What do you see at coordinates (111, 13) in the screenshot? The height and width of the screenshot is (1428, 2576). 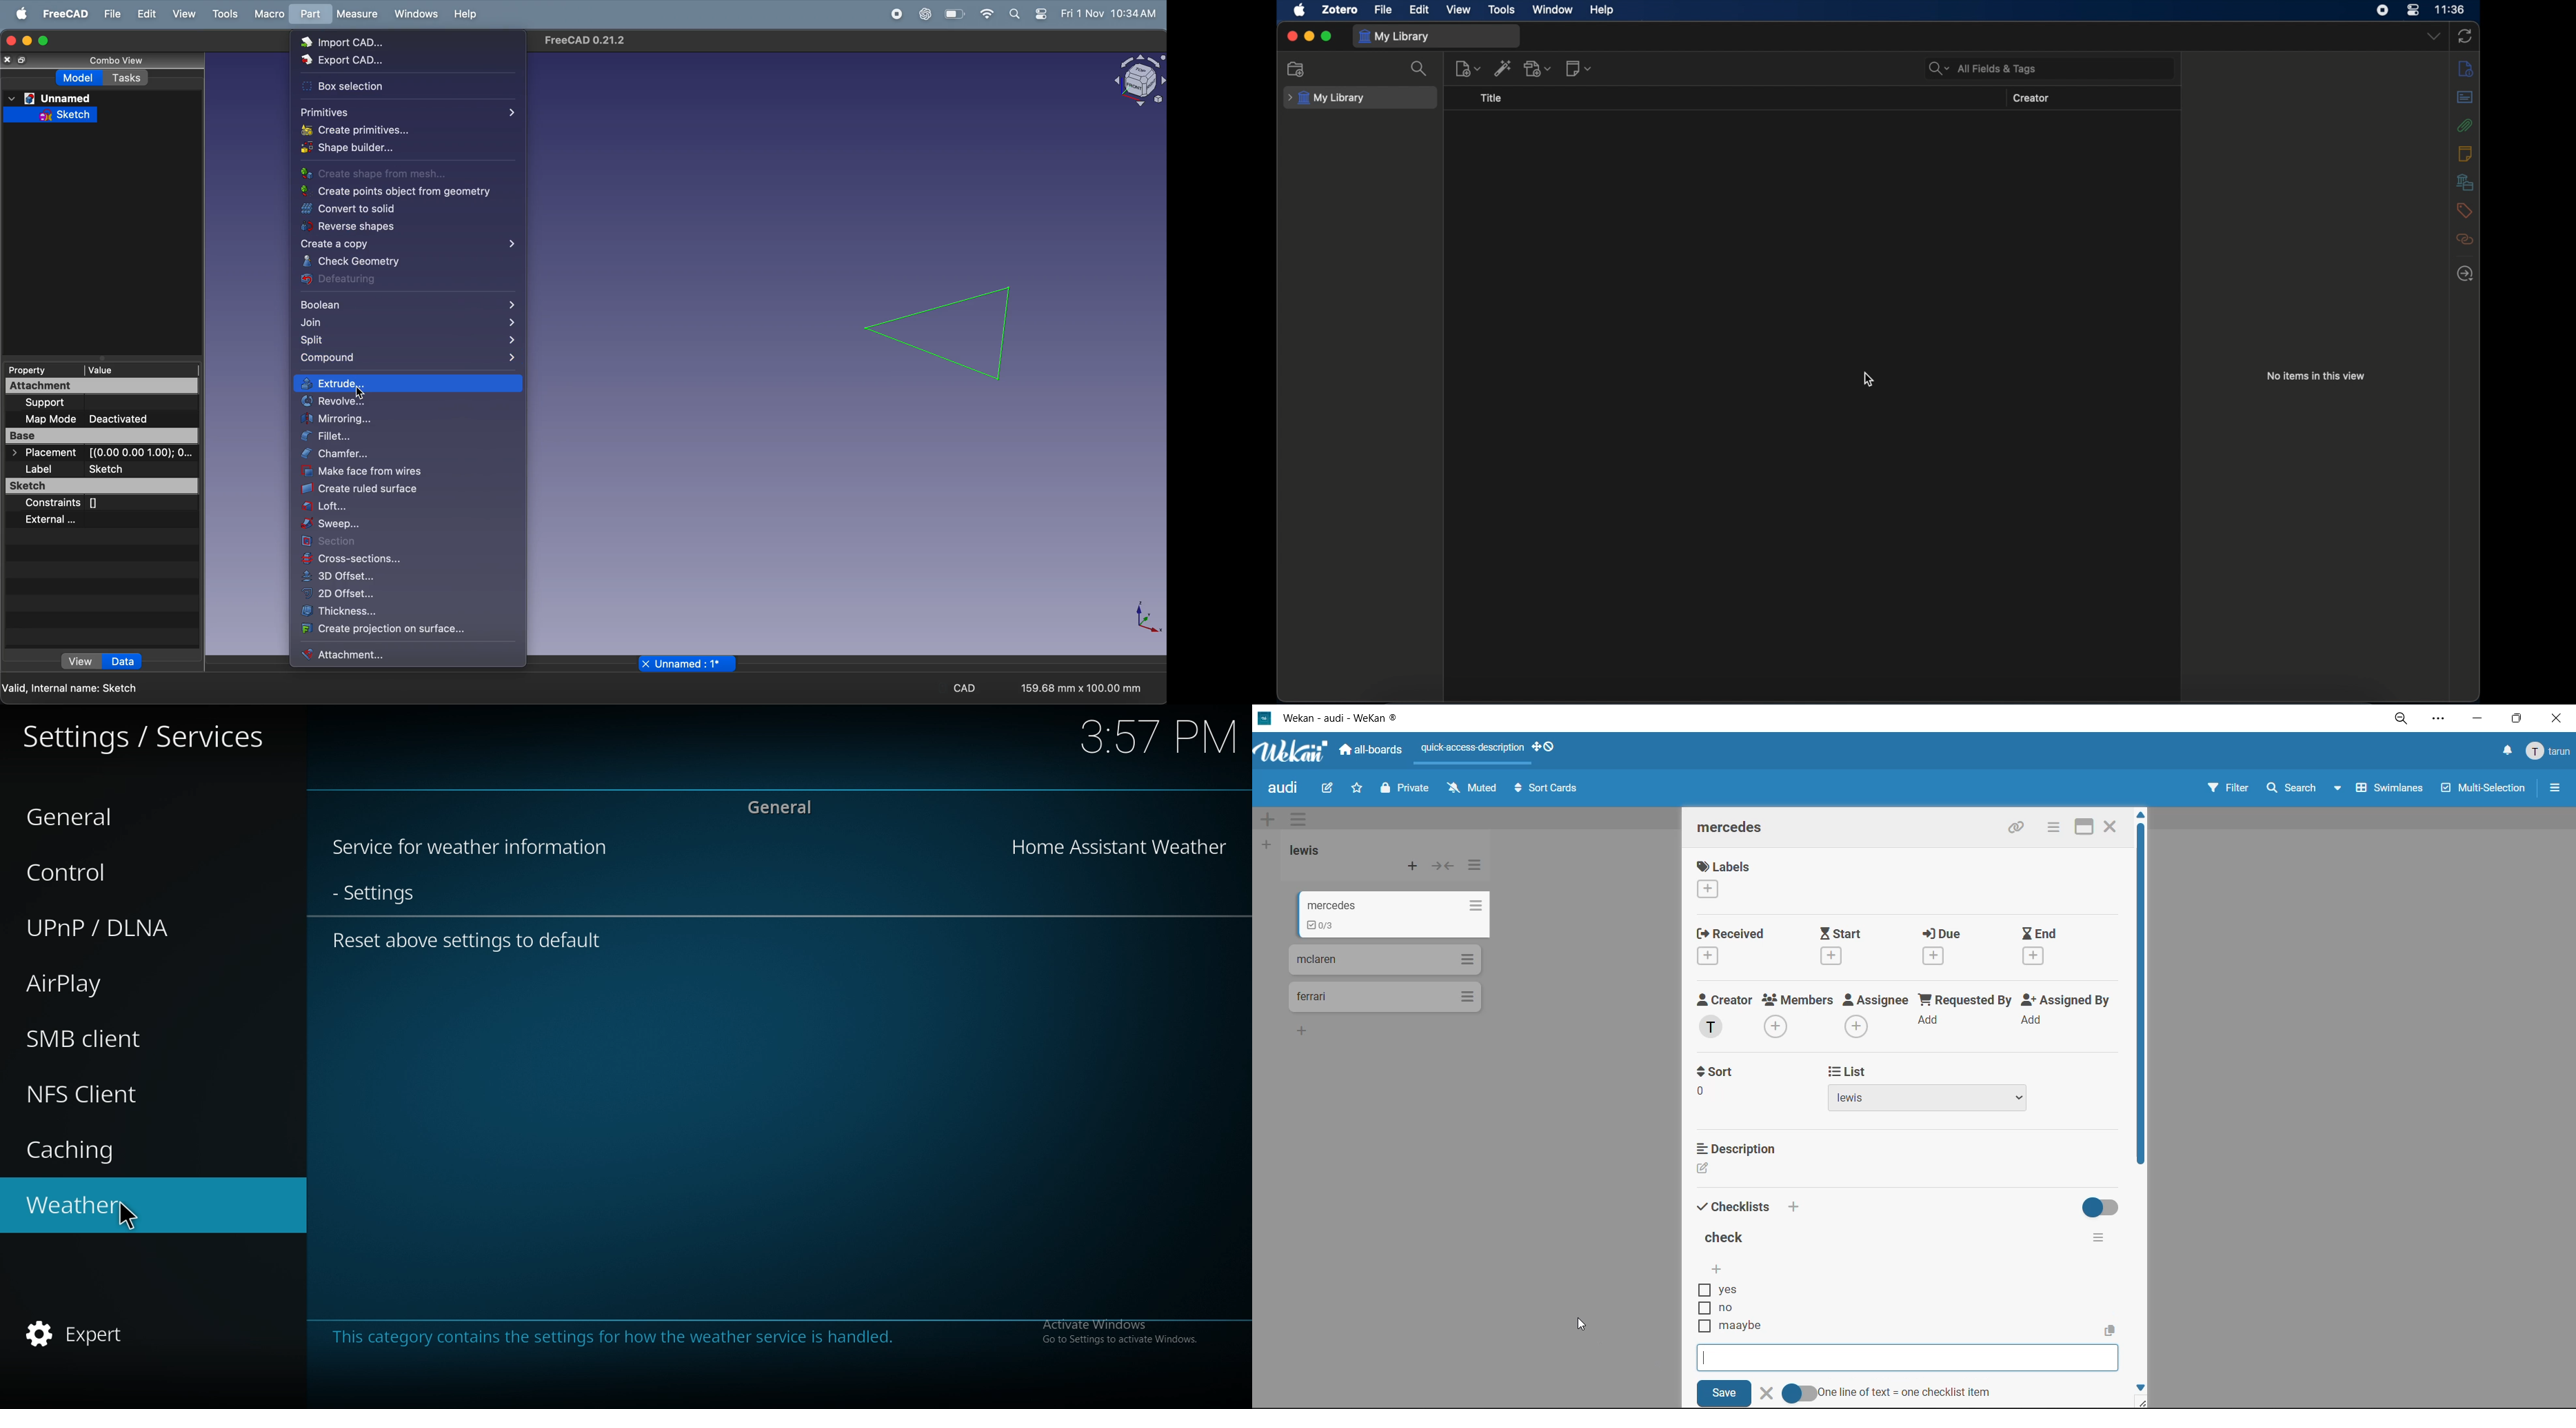 I see `file` at bounding box center [111, 13].